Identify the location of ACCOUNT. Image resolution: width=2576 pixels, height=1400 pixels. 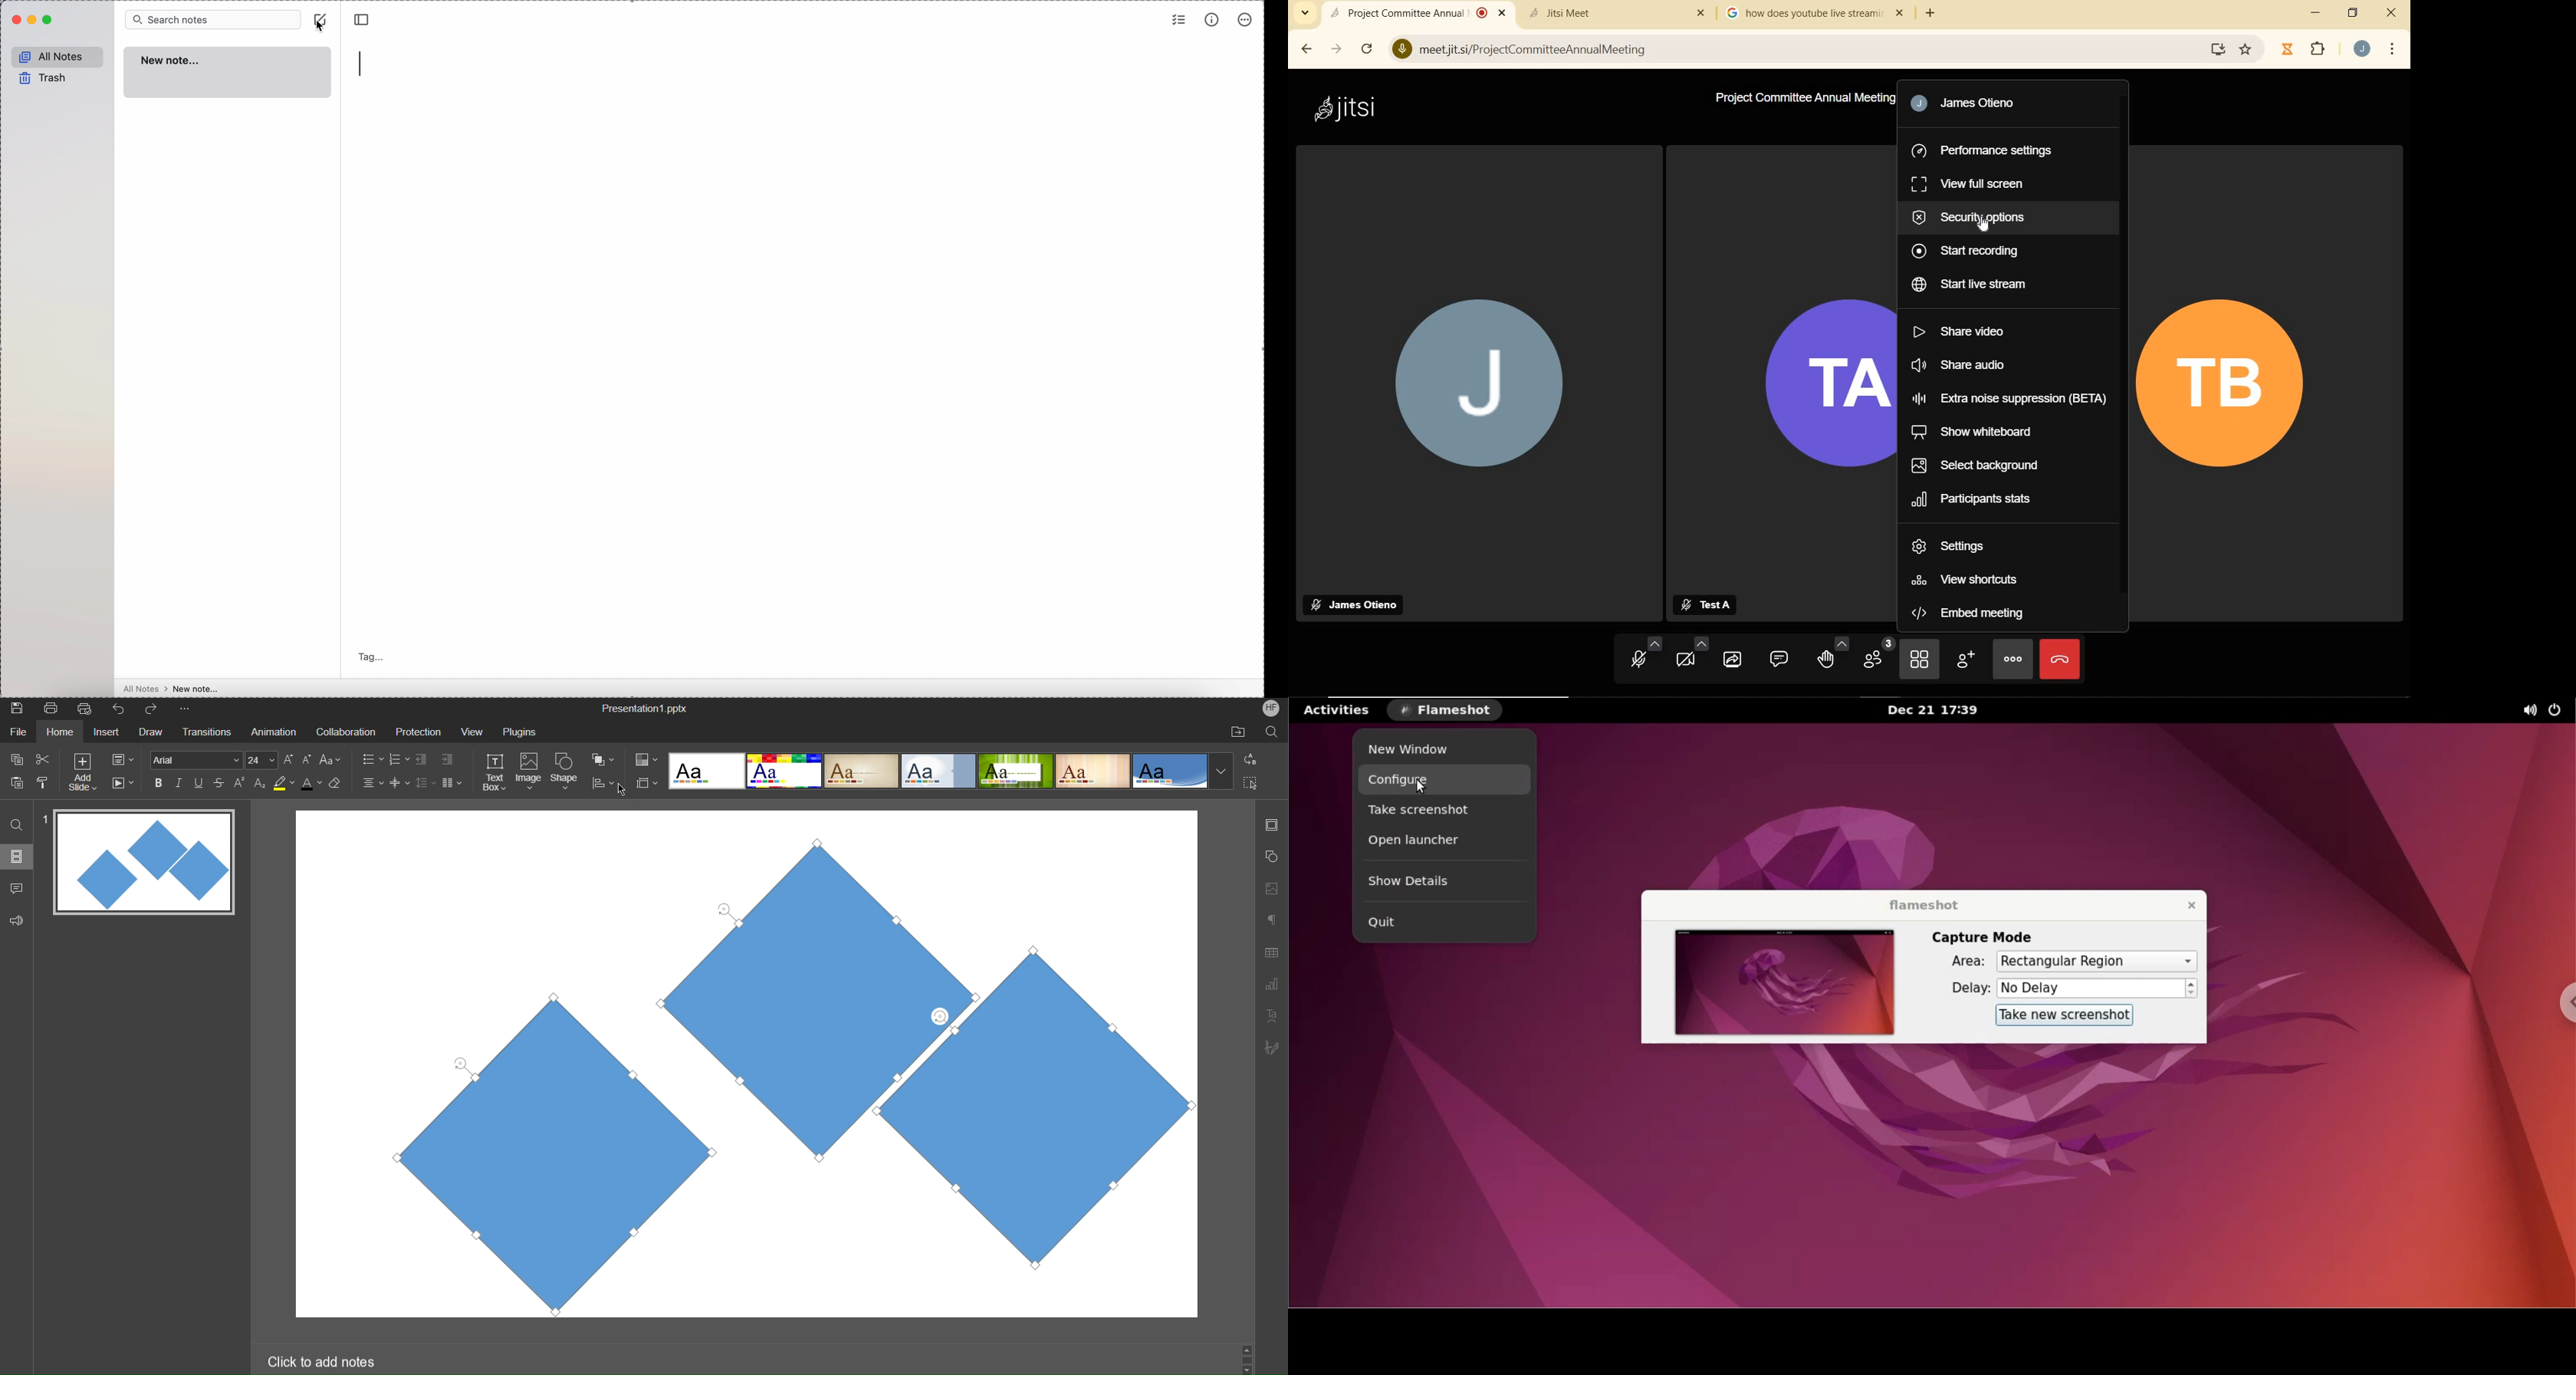
(2362, 48).